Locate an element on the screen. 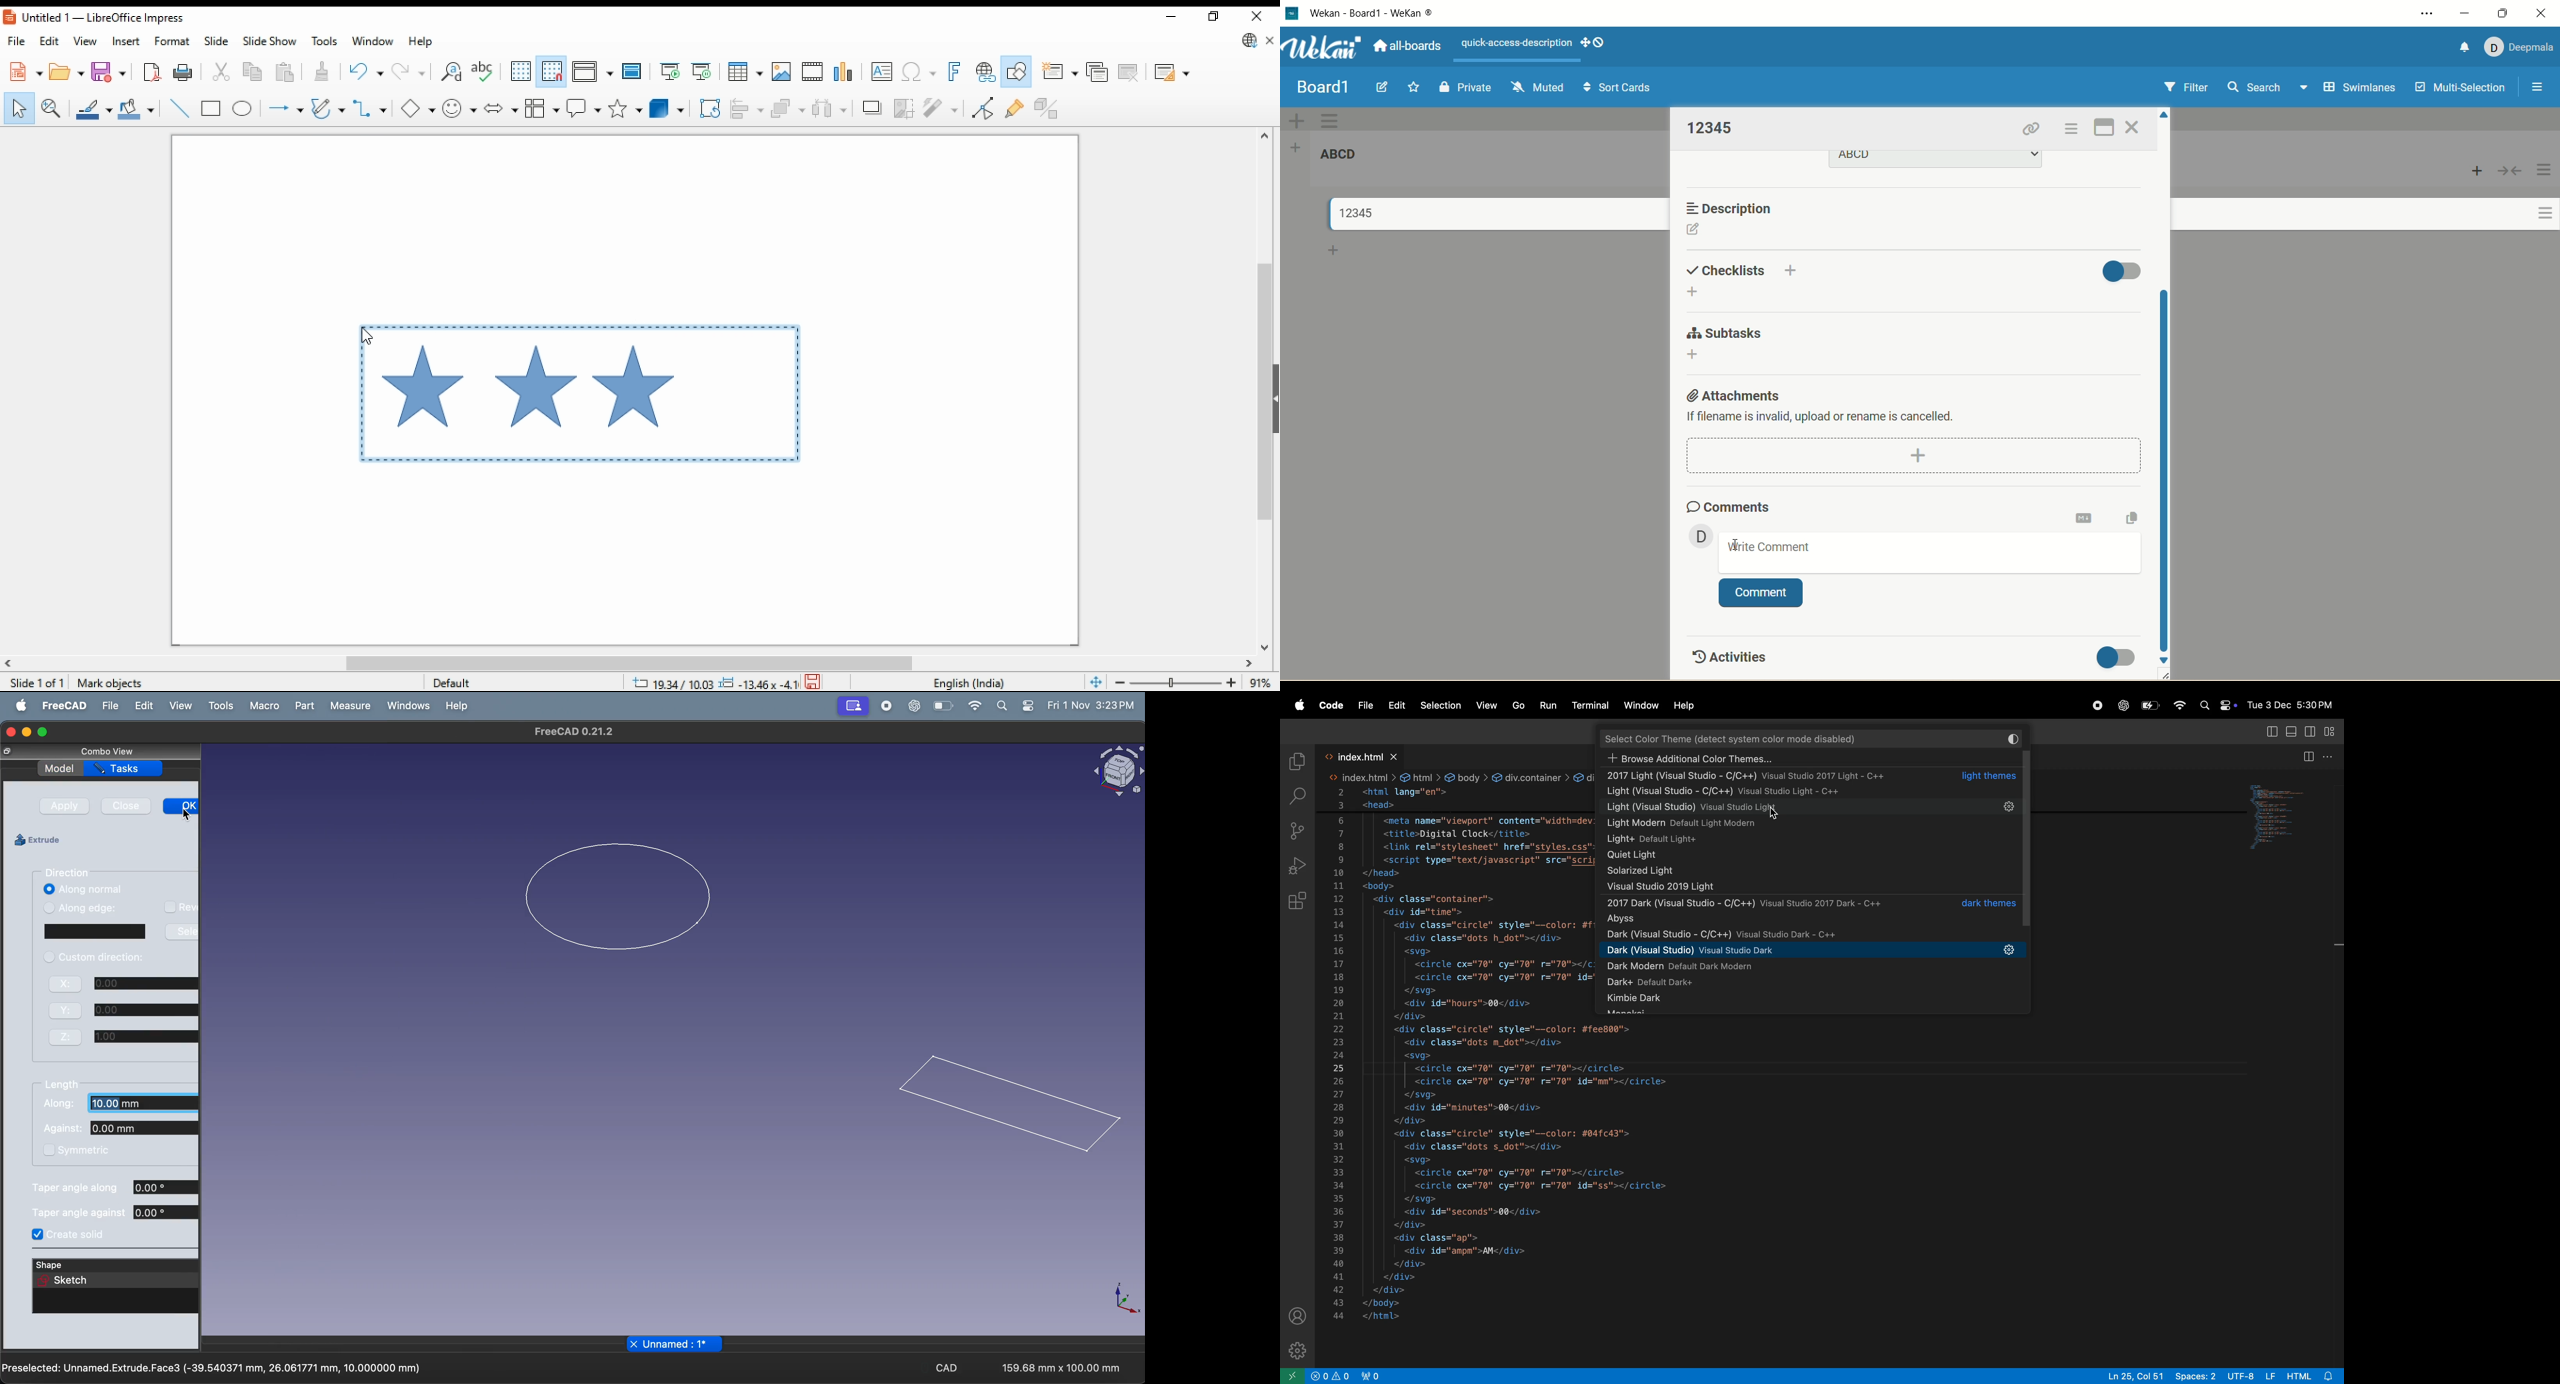 The height and width of the screenshot is (1400, 2576). file is located at coordinates (17, 40).